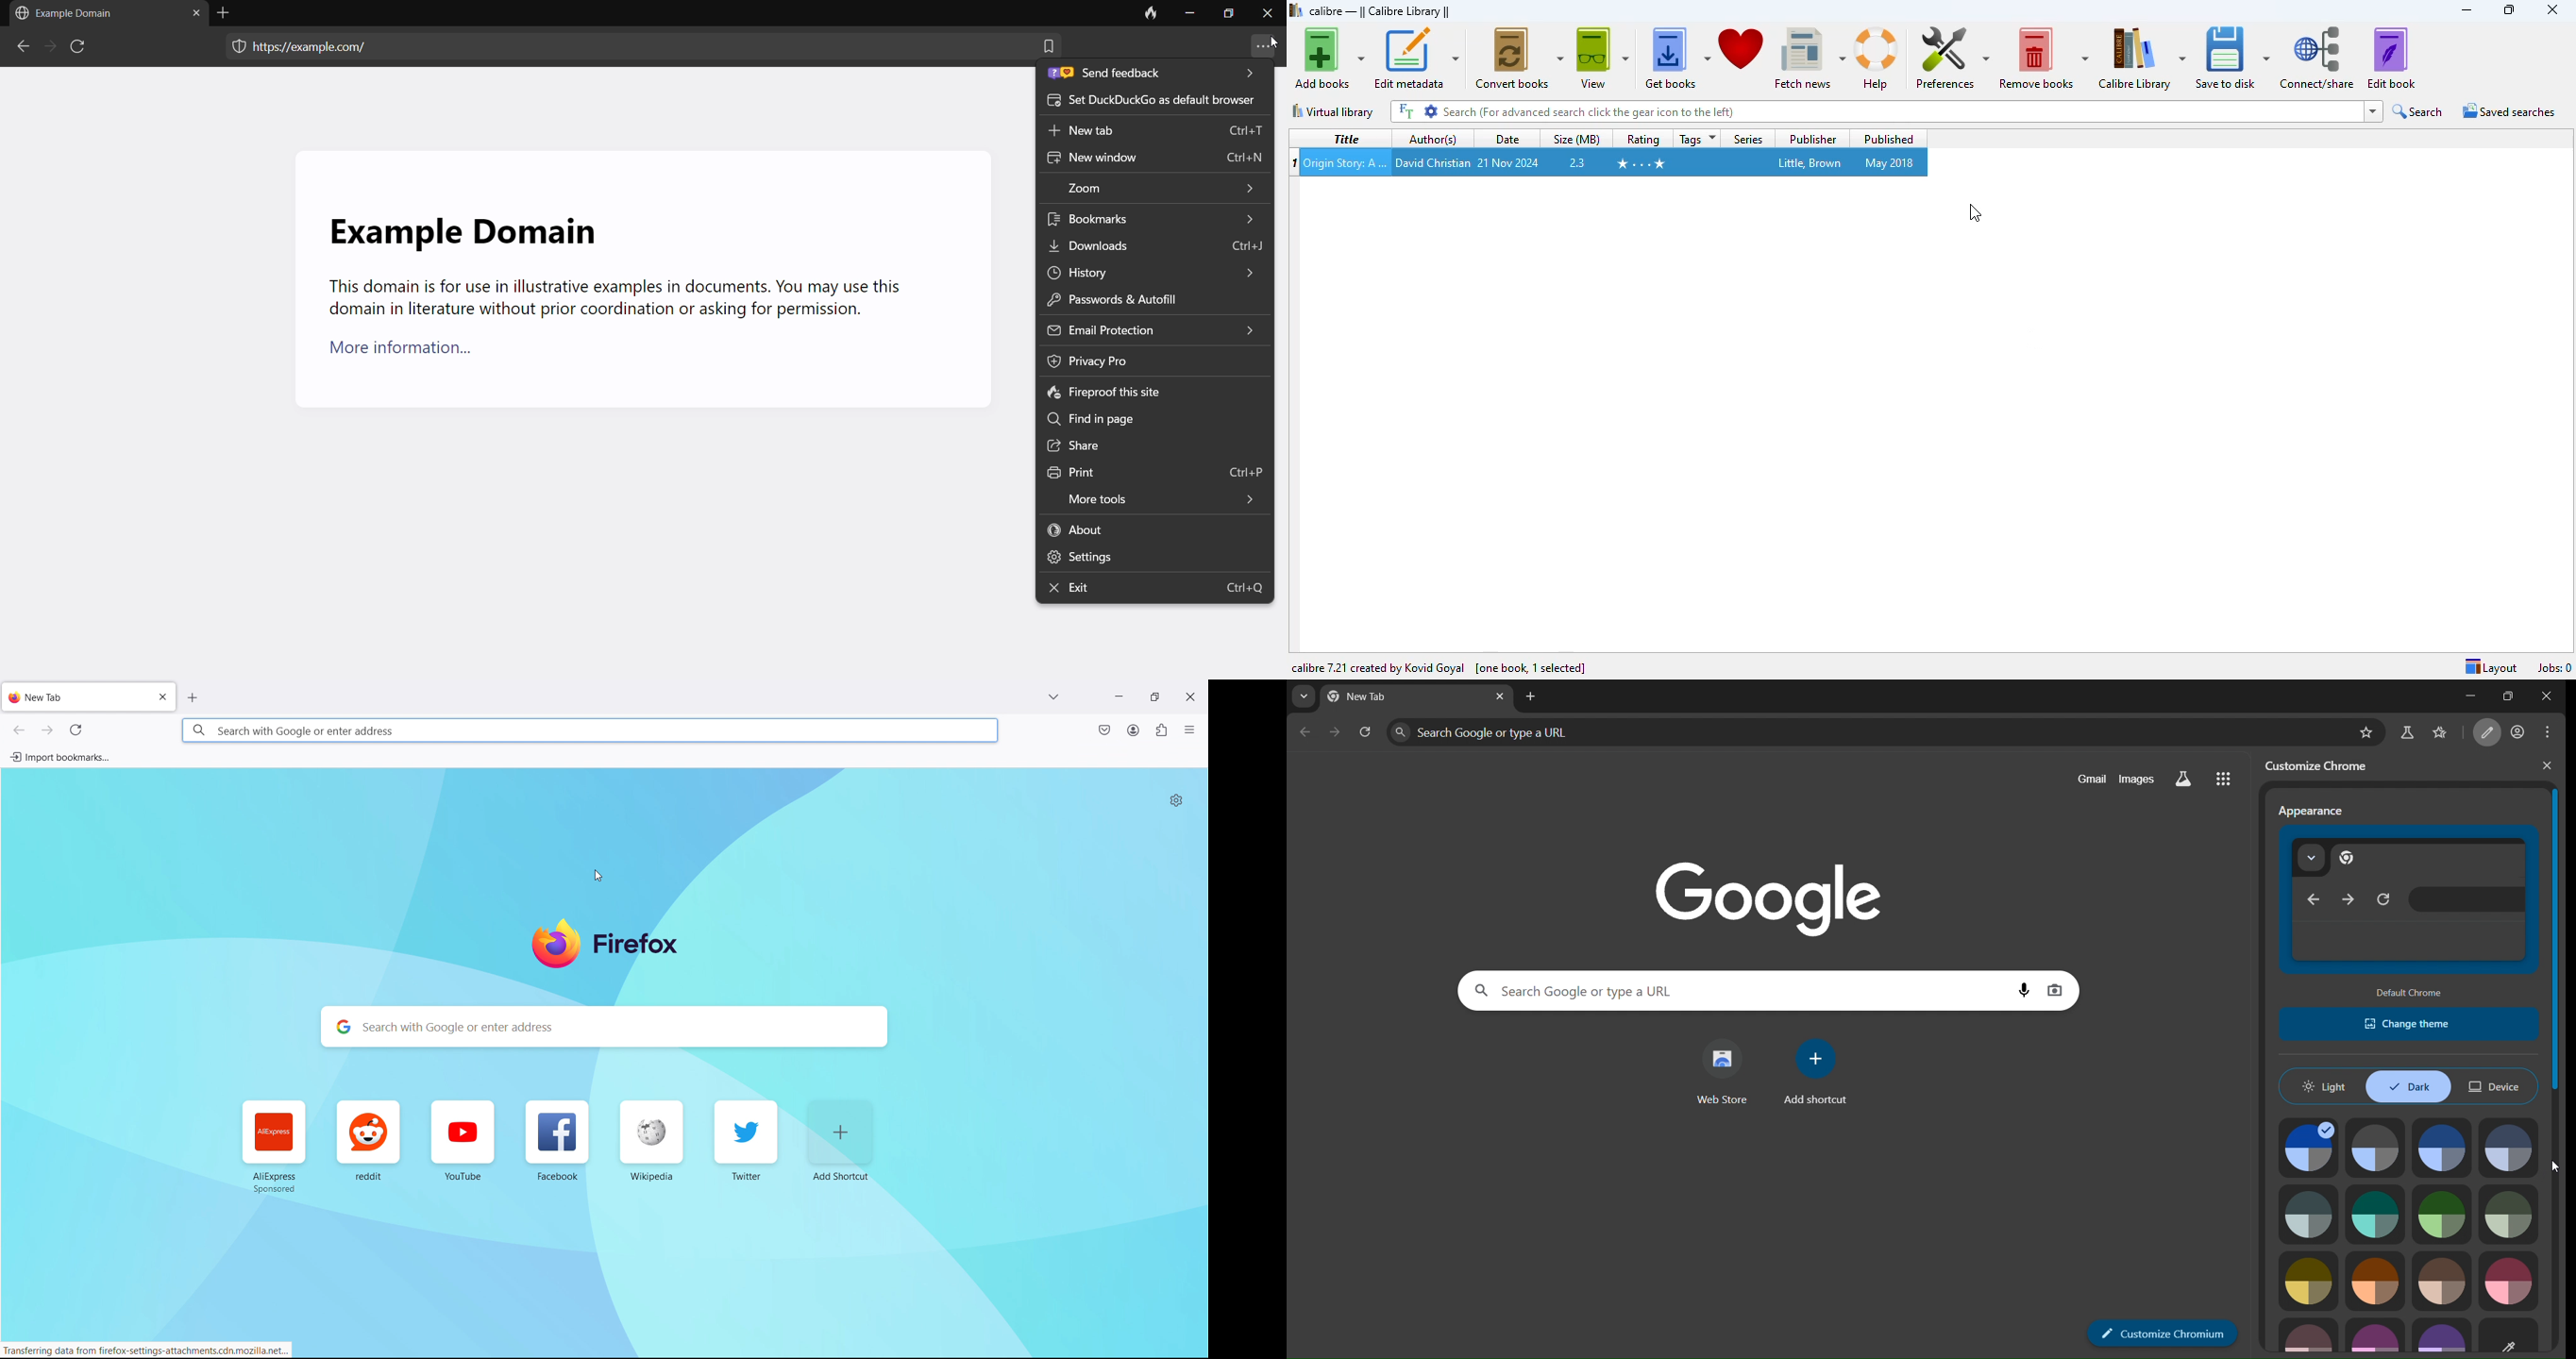 Image resolution: width=2576 pixels, height=1372 pixels. What do you see at coordinates (2326, 765) in the screenshot?
I see `customize chrome` at bounding box center [2326, 765].